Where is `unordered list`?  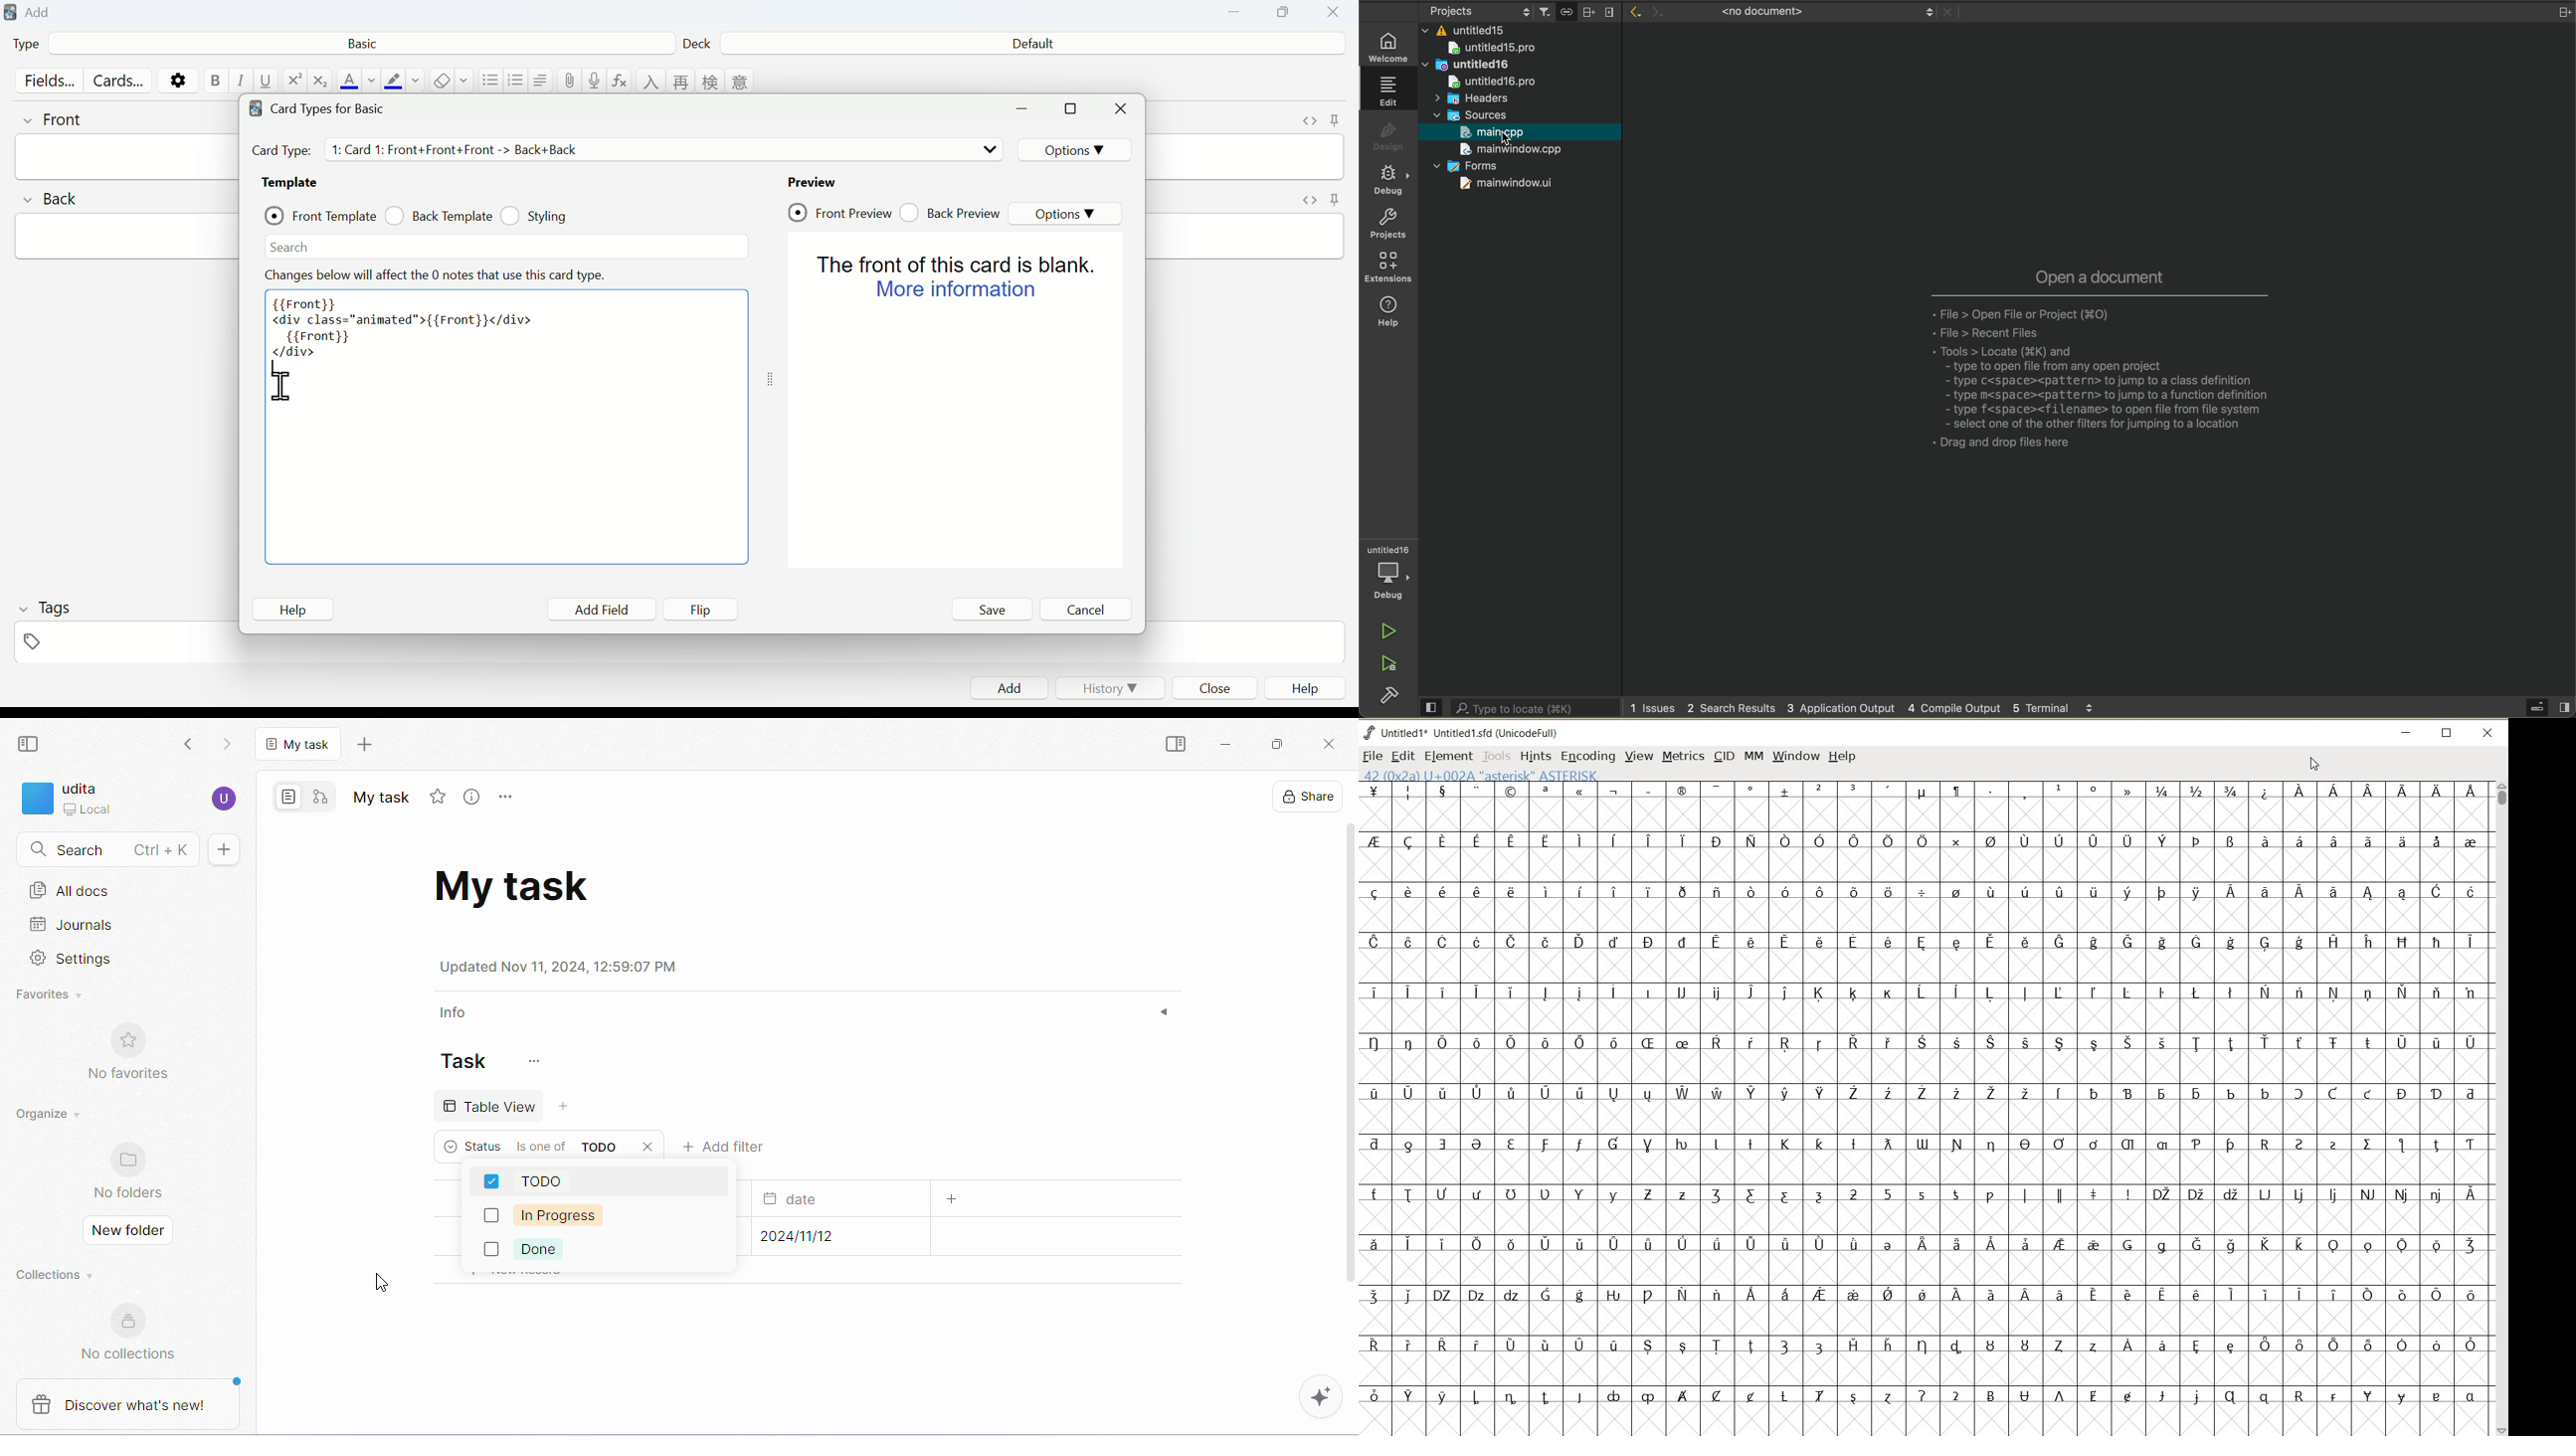
unordered list is located at coordinates (490, 81).